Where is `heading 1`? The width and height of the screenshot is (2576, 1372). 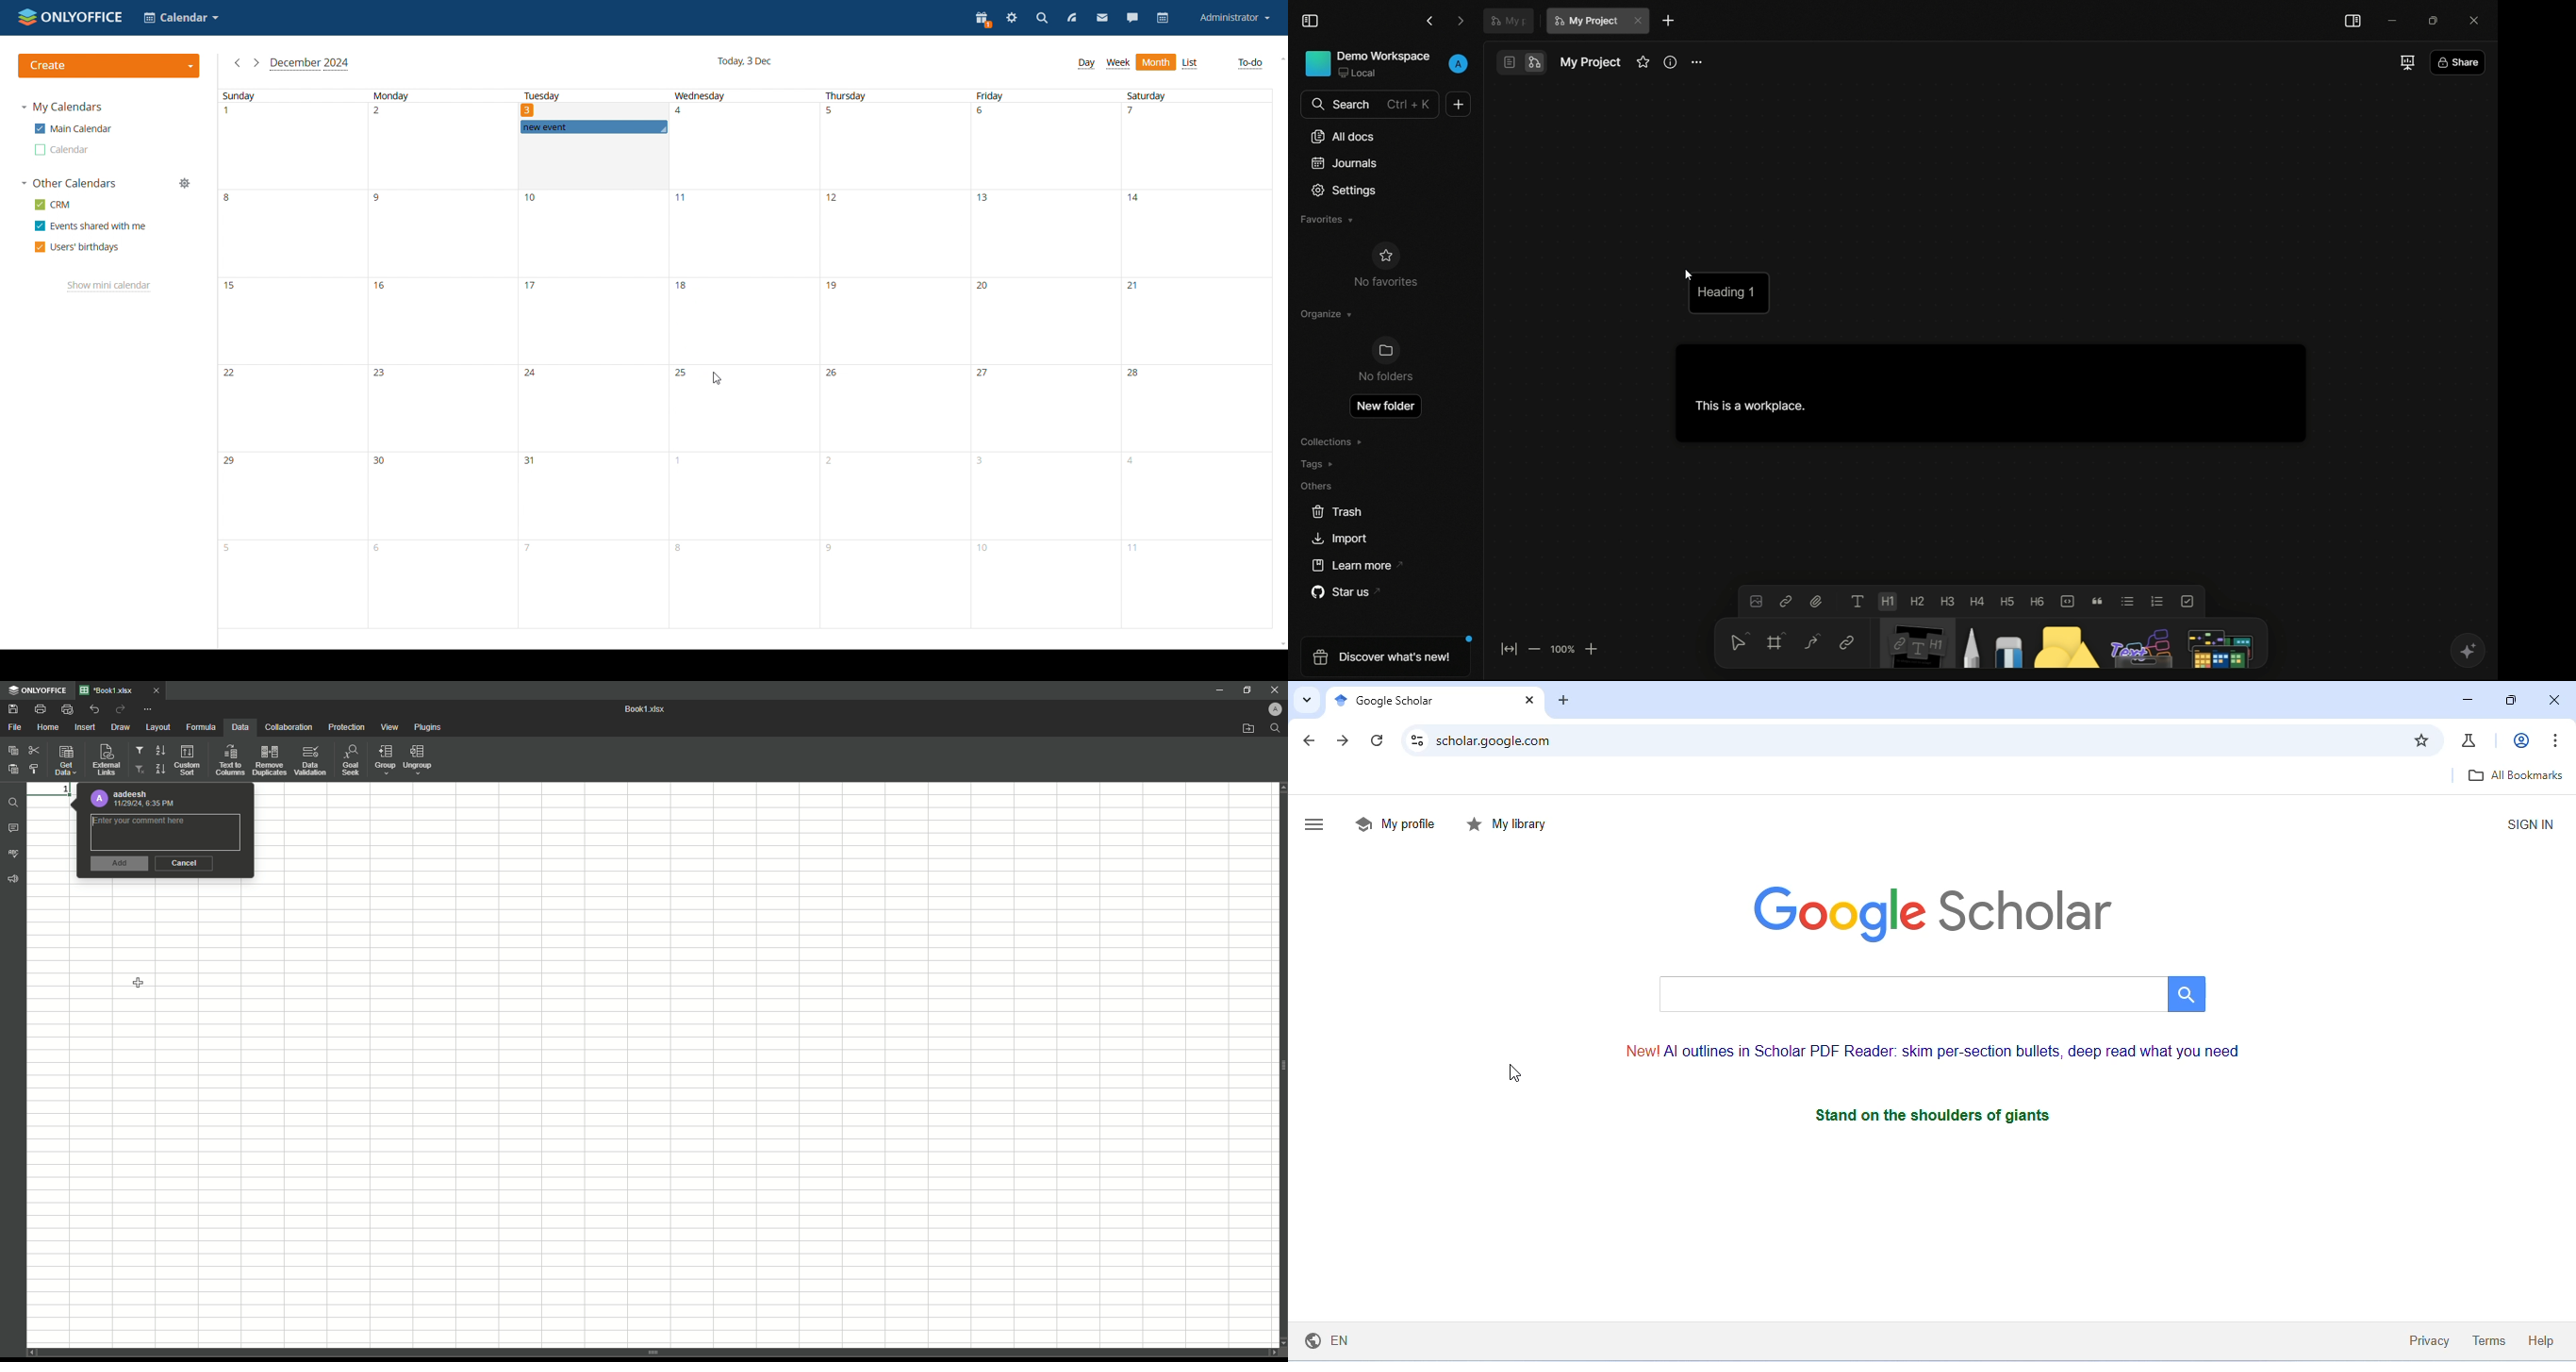
heading 1 is located at coordinates (1889, 602).